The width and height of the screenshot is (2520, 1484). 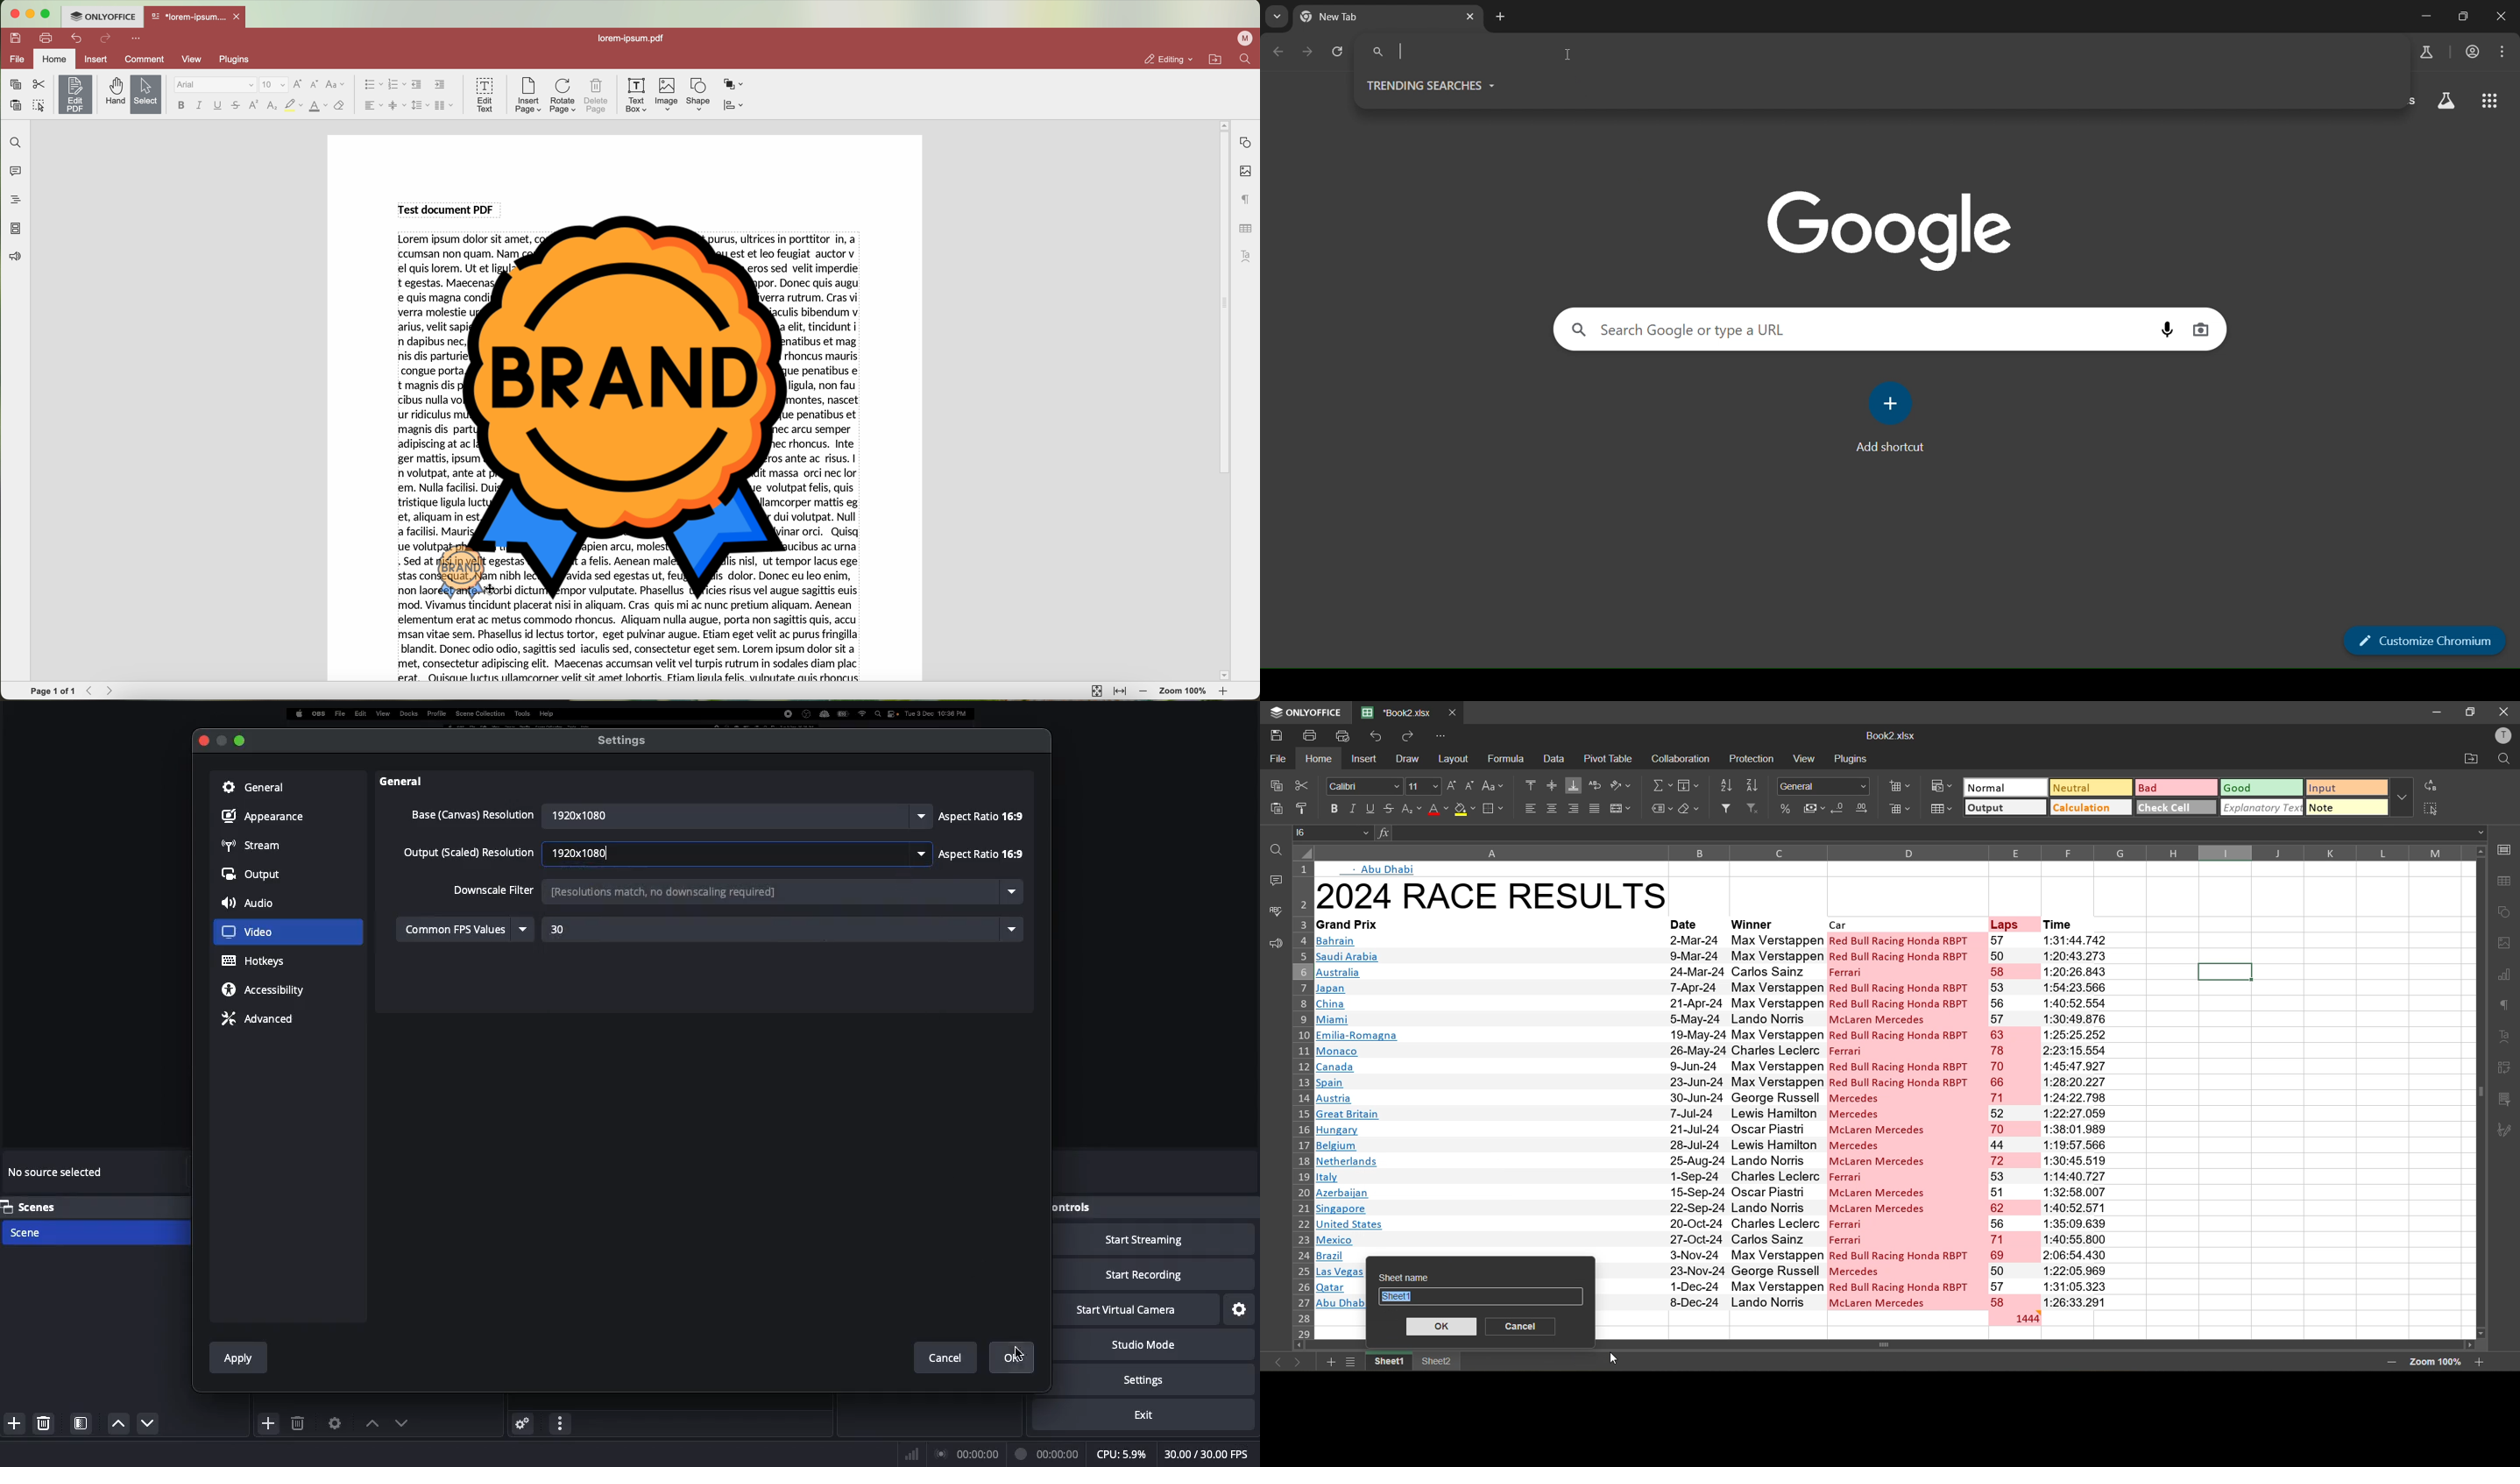 I want to click on google apps, so click(x=2490, y=102).